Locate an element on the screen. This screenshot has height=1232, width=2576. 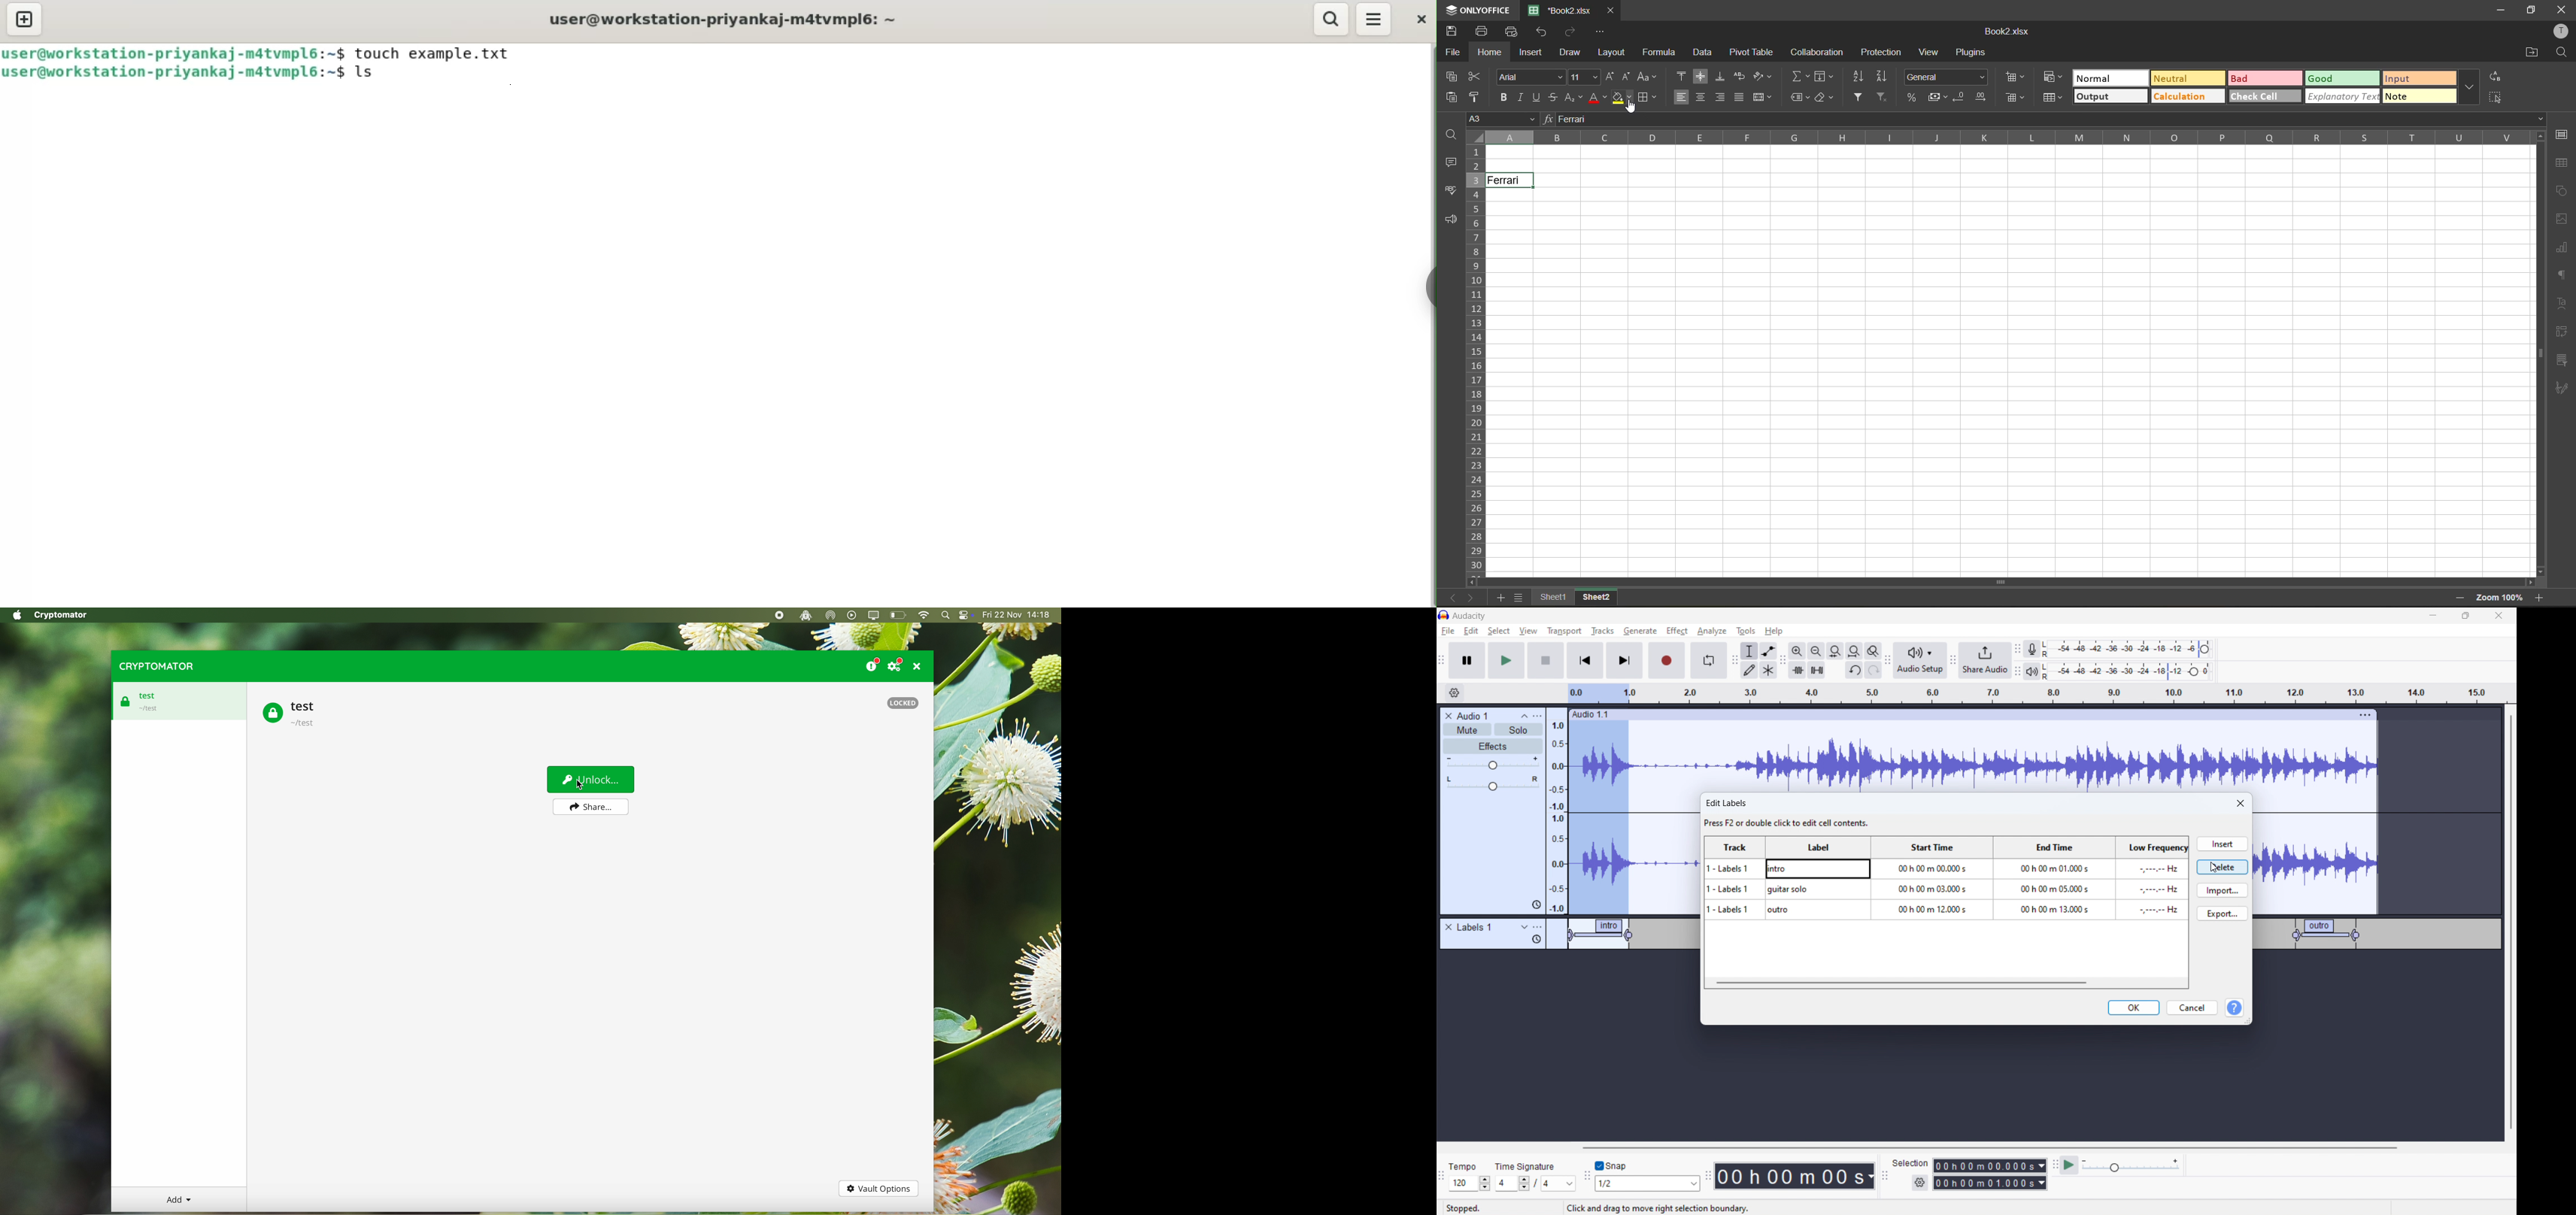
airdrop is located at coordinates (830, 615).